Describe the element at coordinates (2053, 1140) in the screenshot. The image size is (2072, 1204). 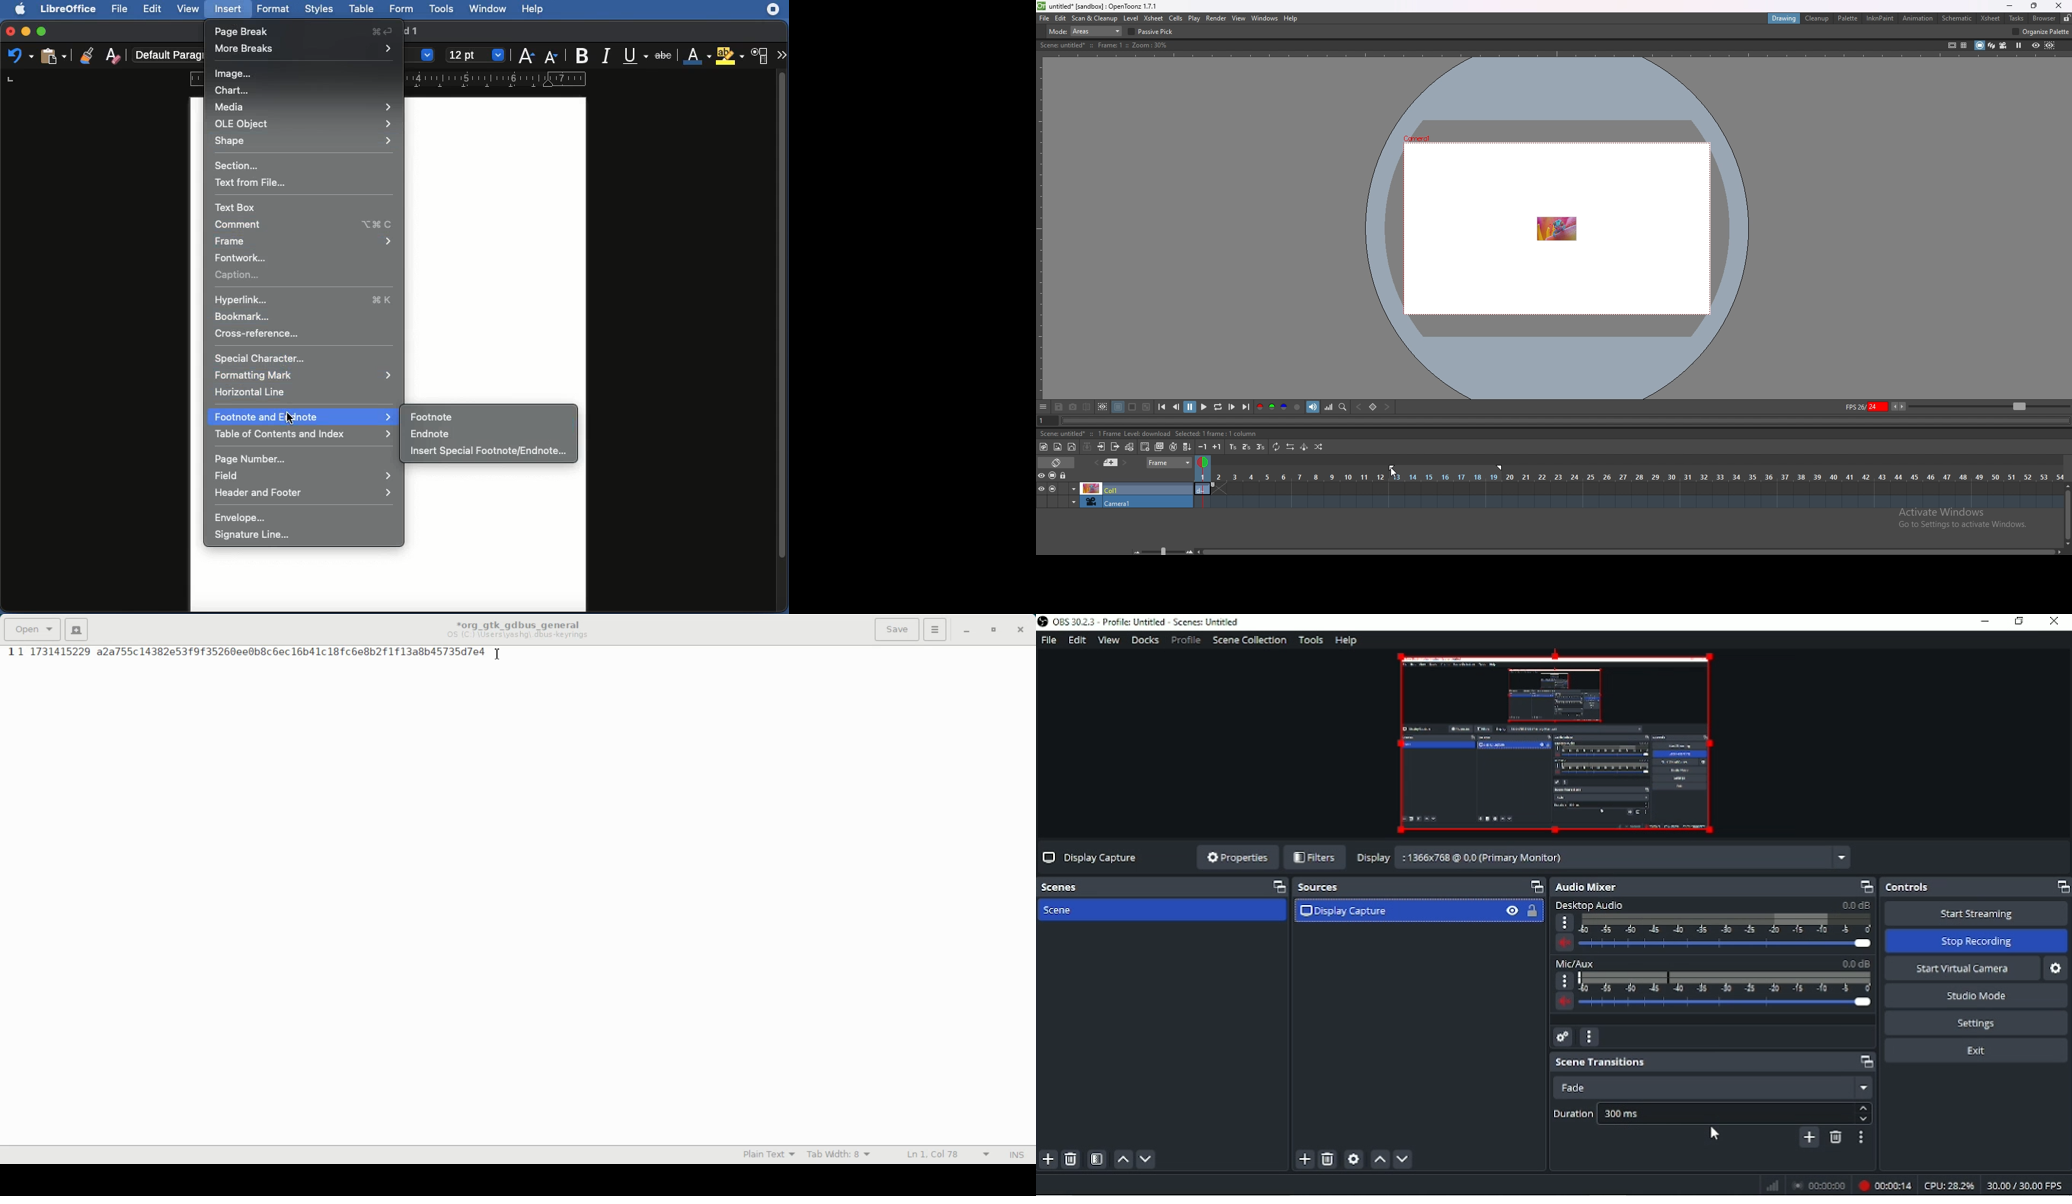
I see `Add configurable transition` at that location.